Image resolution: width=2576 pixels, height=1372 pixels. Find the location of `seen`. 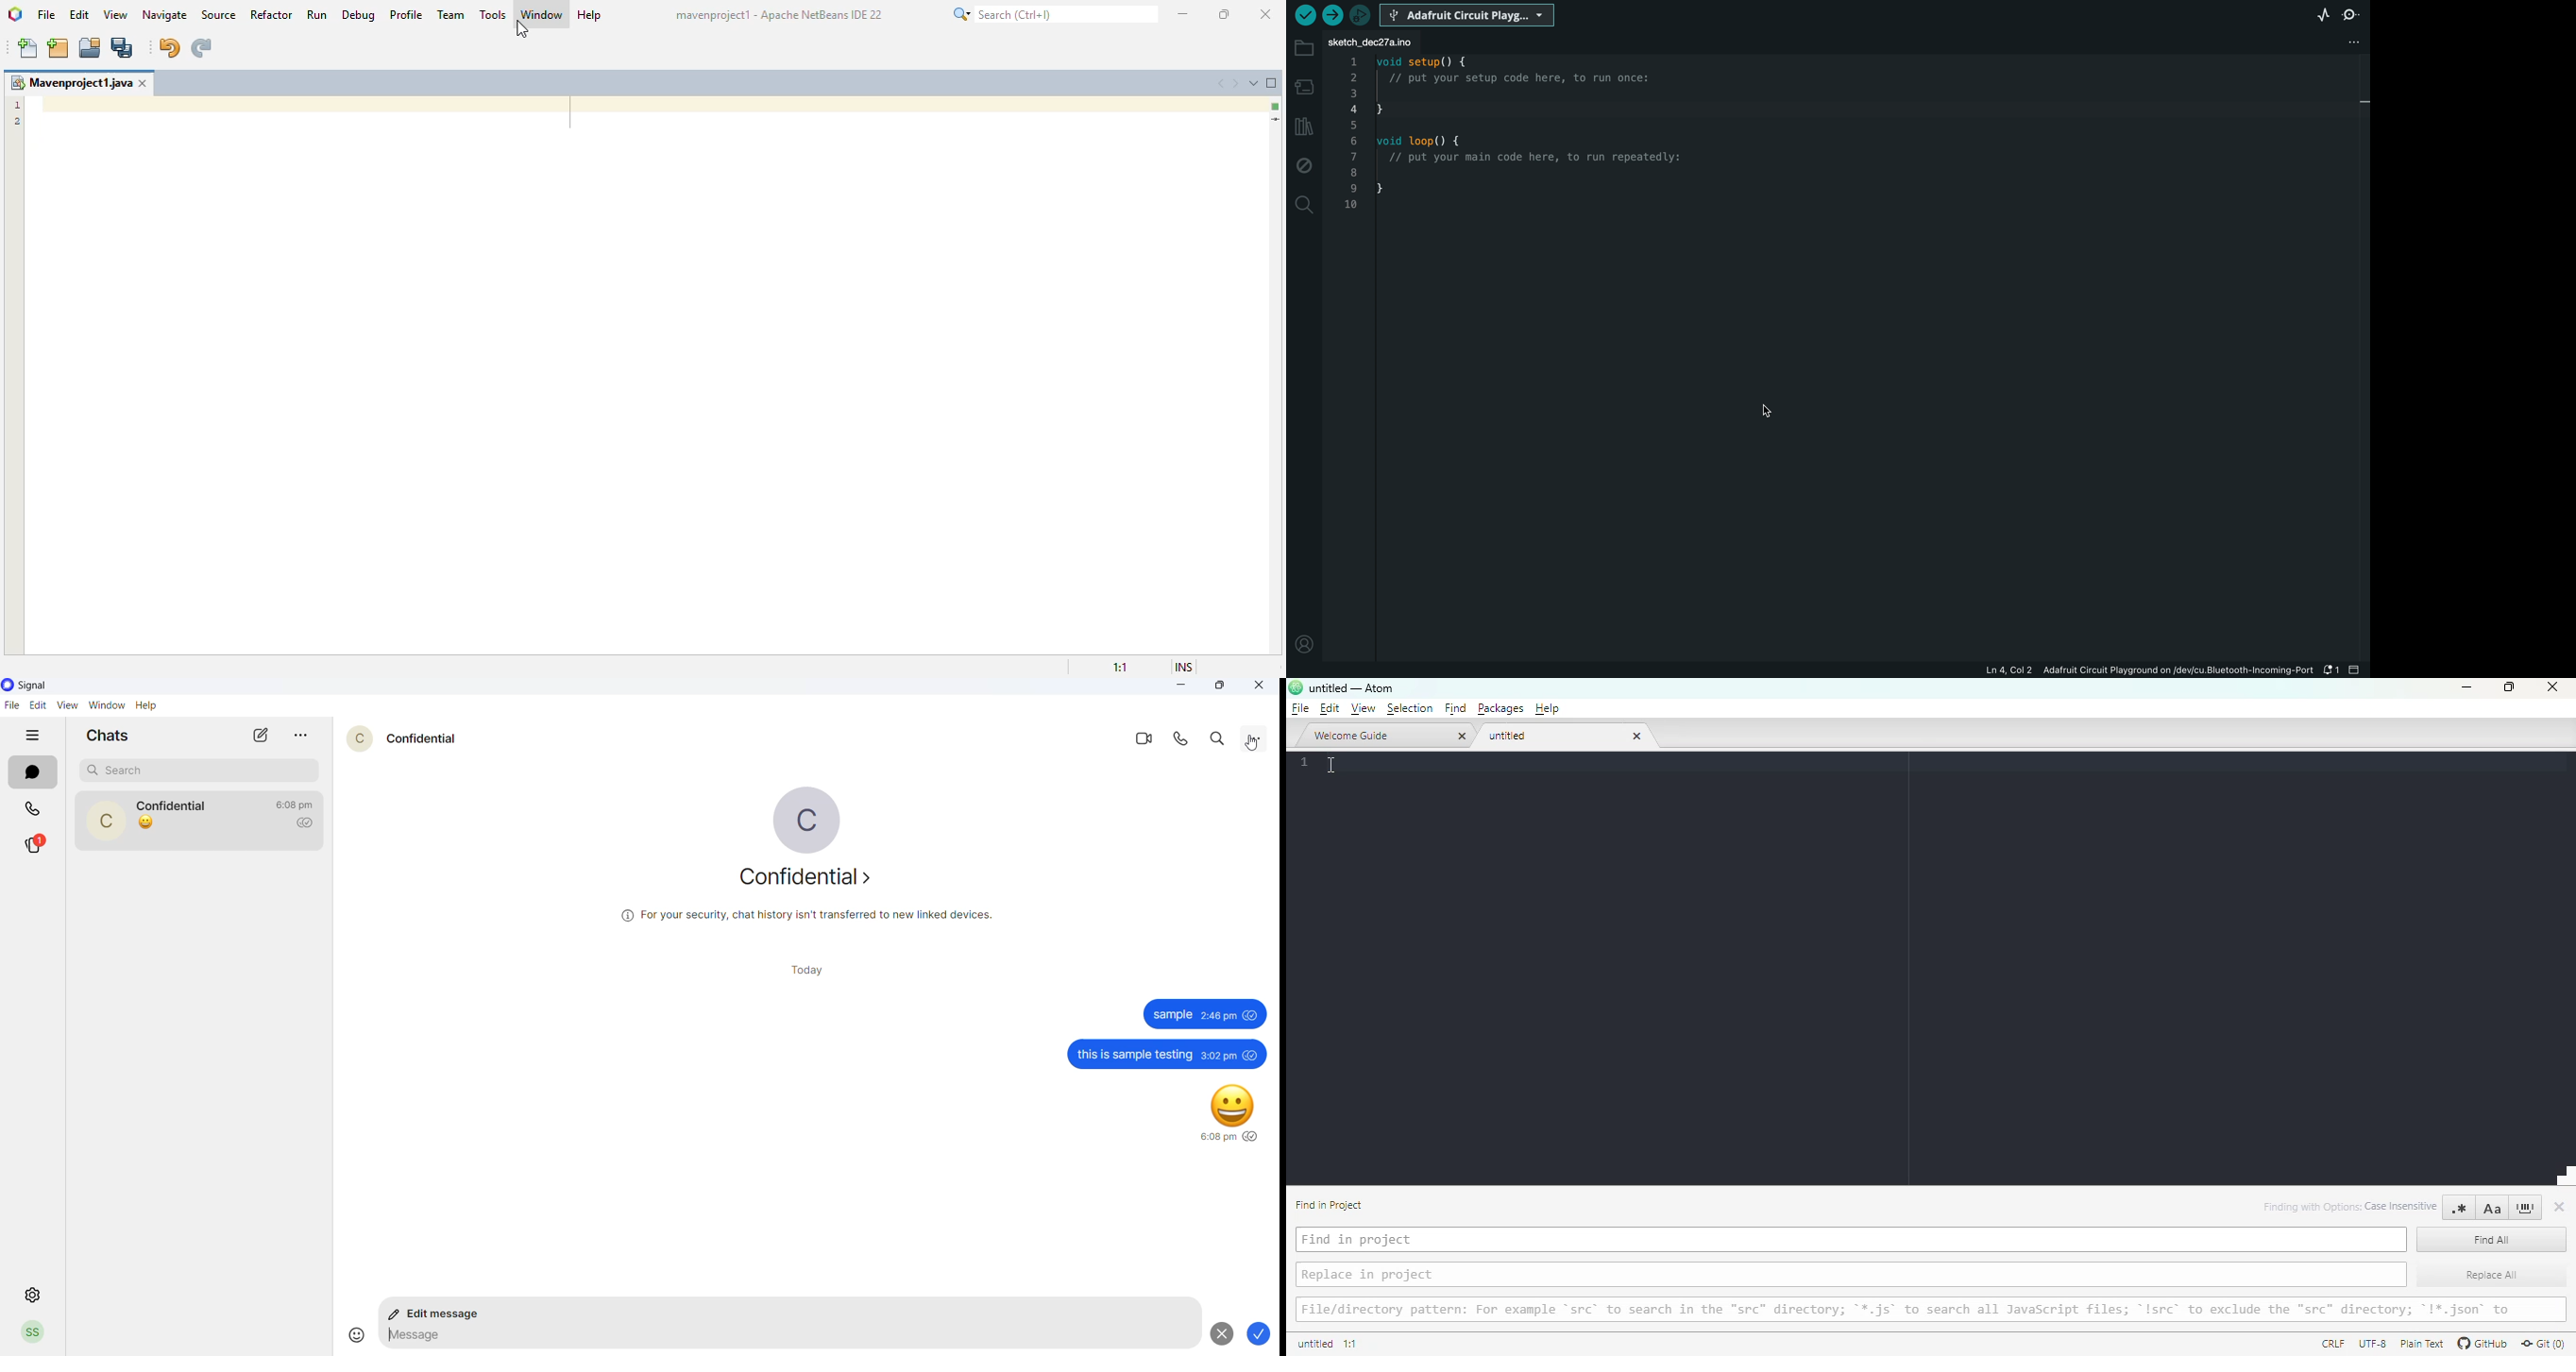

seen is located at coordinates (1252, 1054).